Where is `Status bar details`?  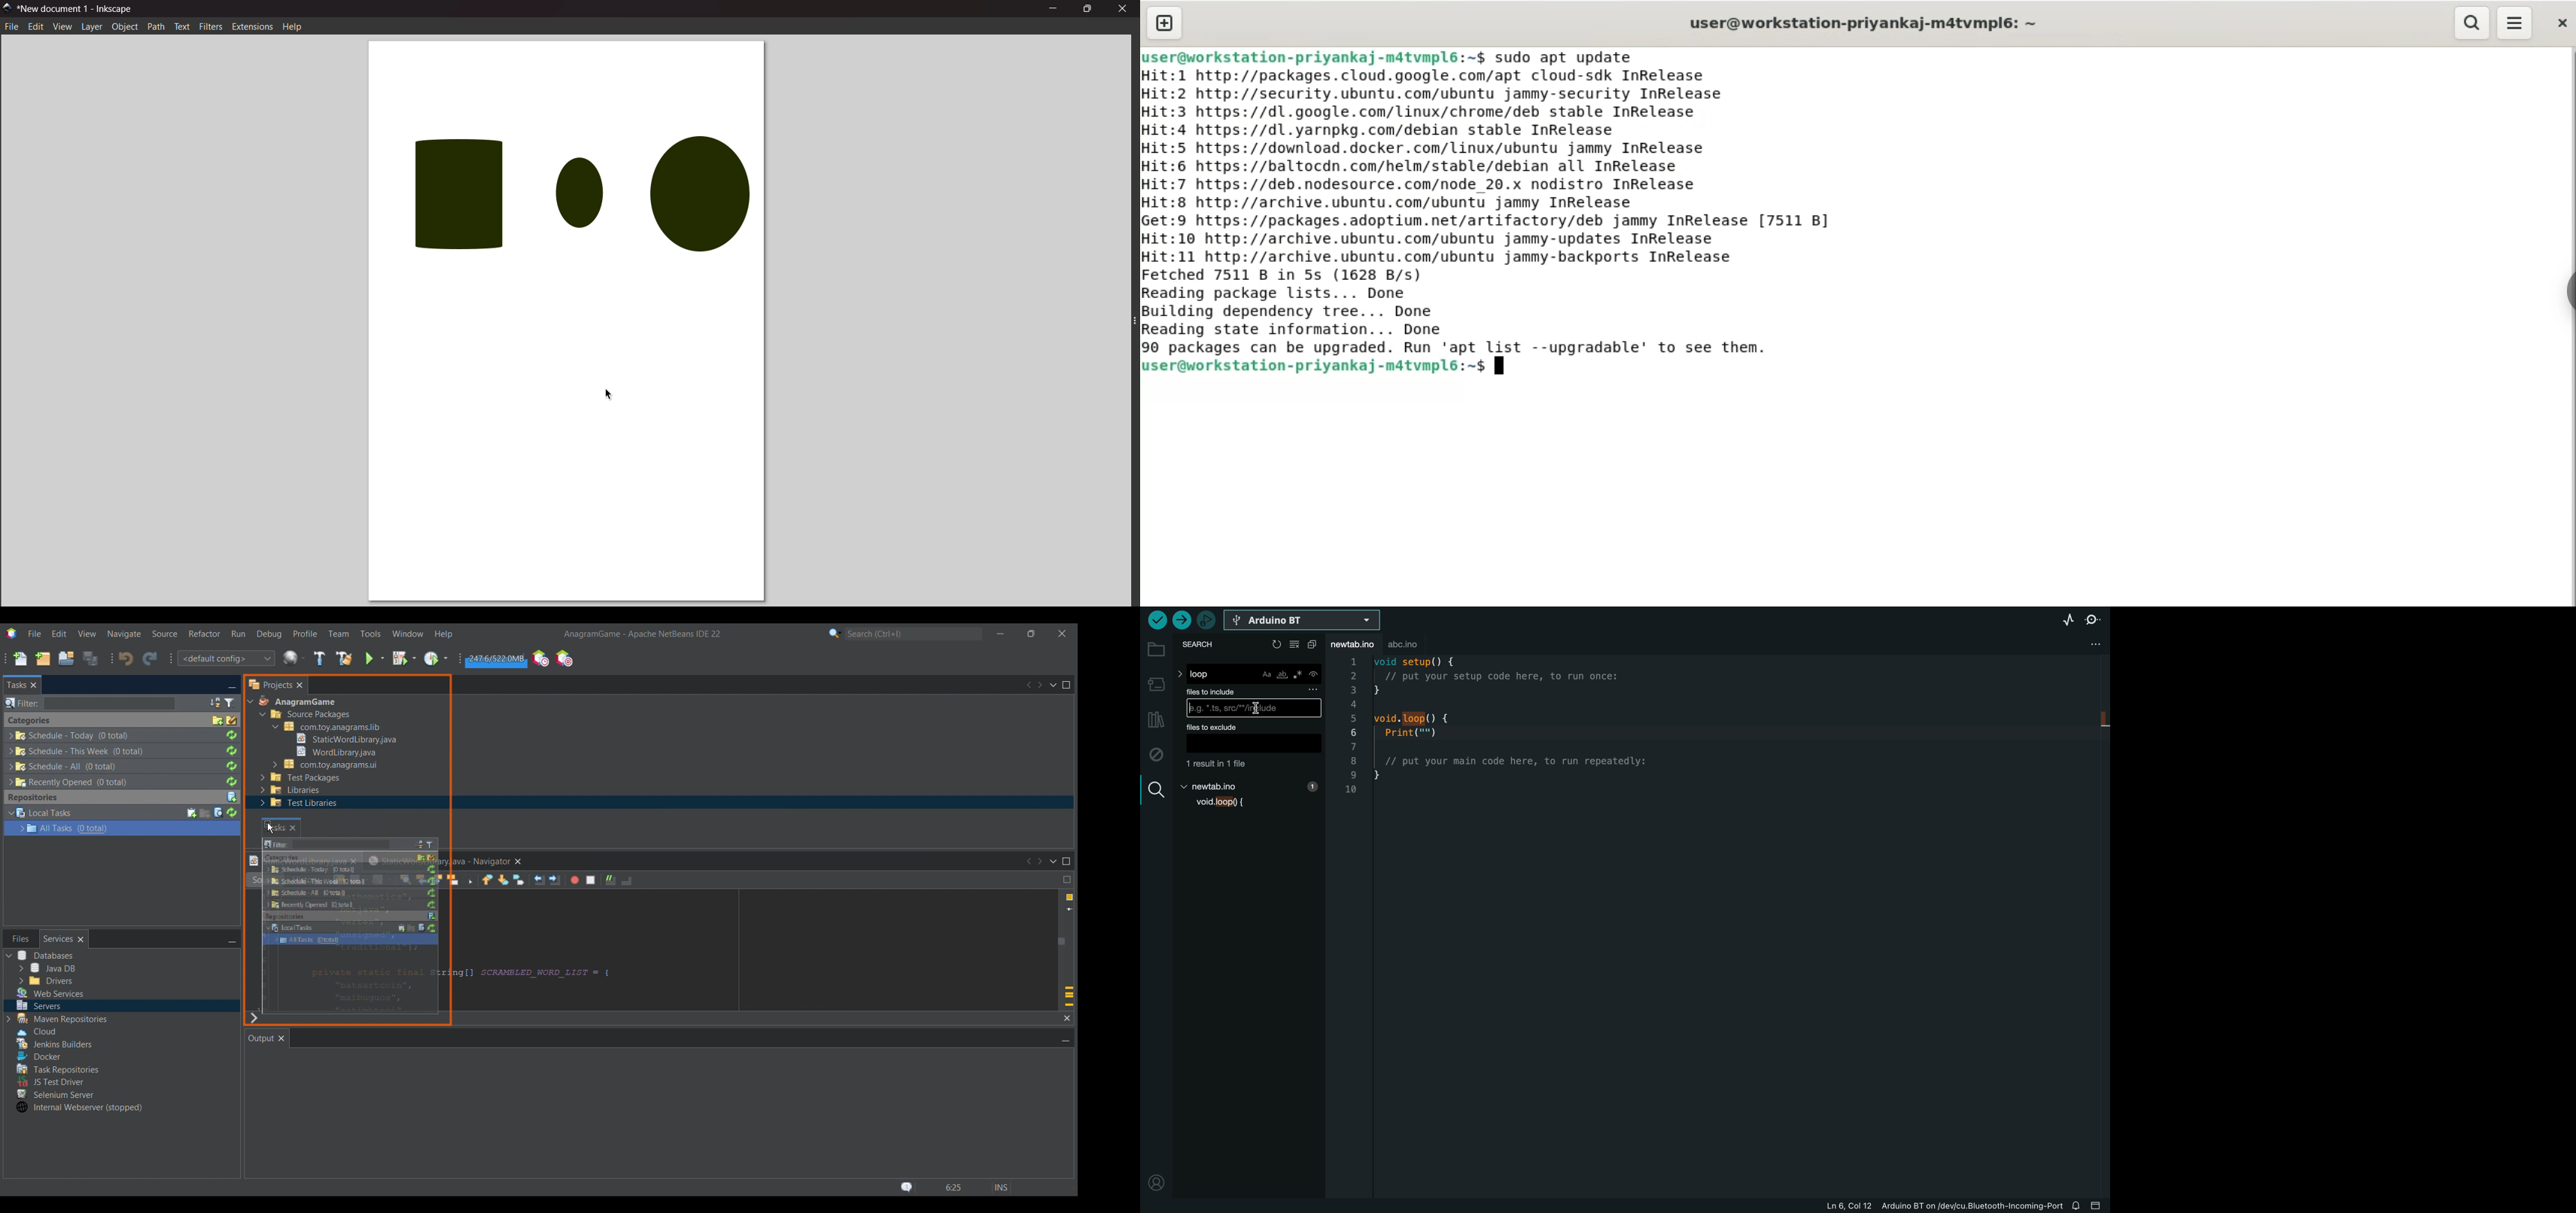 Status bar details is located at coordinates (954, 1187).